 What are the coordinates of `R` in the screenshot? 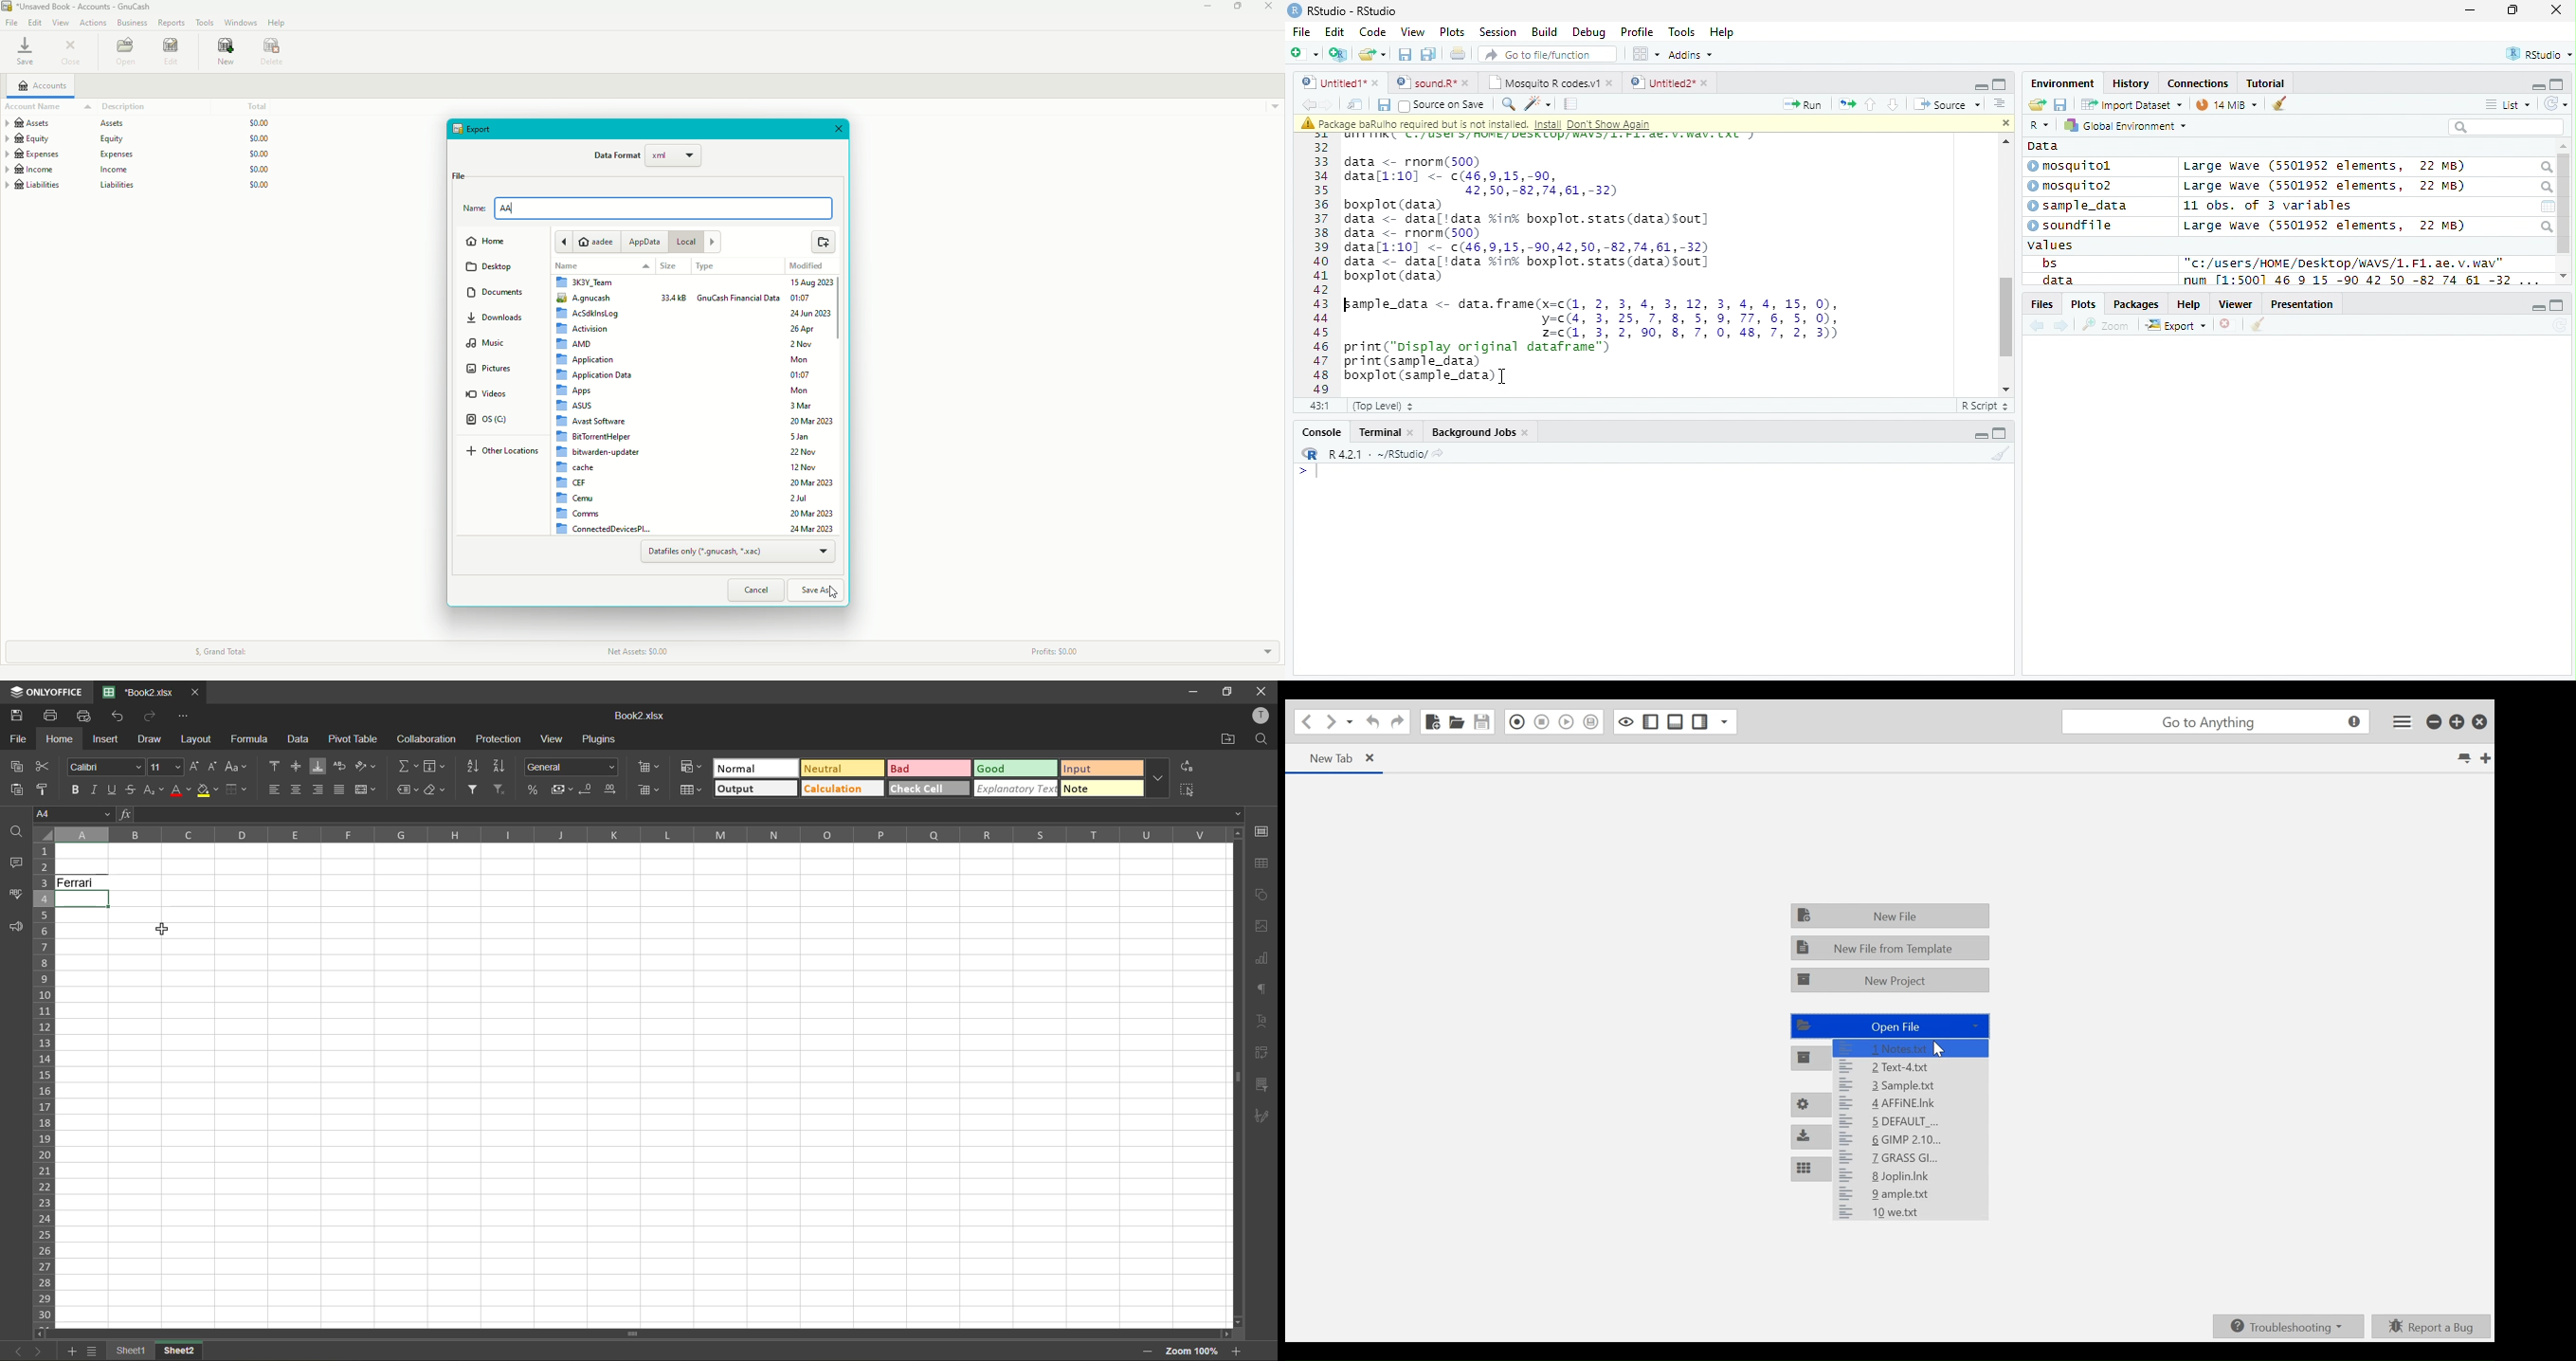 It's located at (2041, 125).